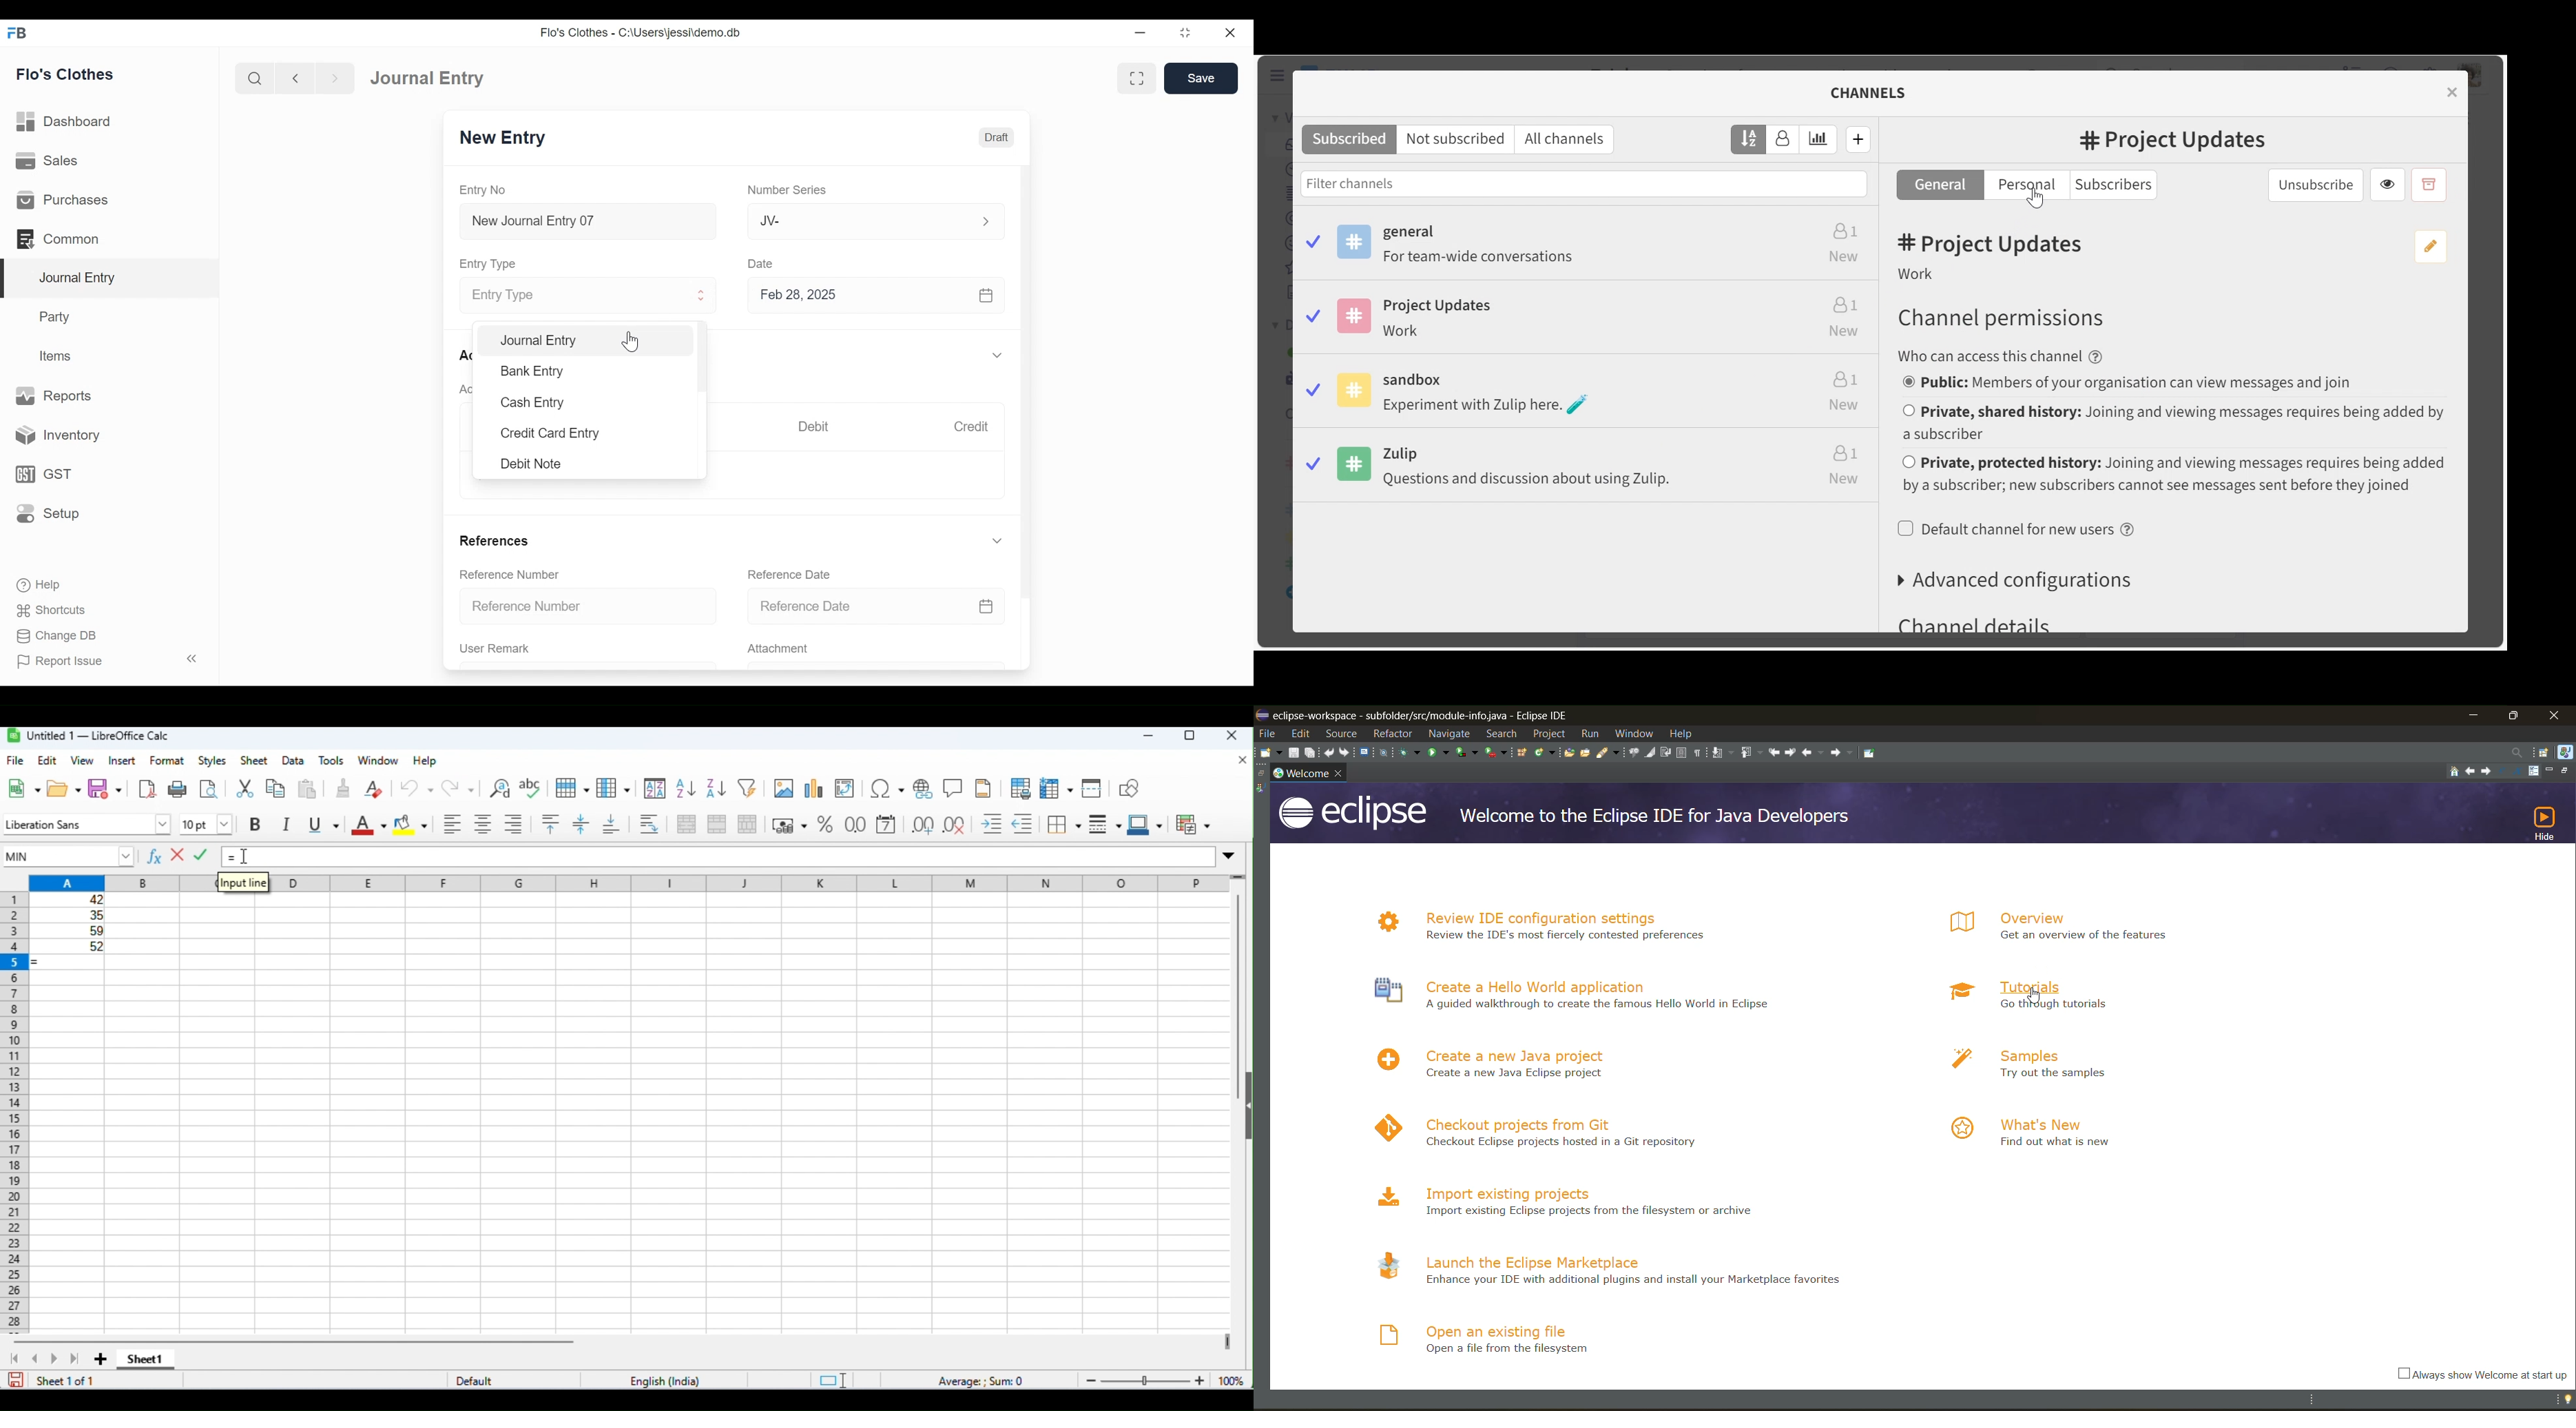 The height and width of the screenshot is (1428, 2576). I want to click on spelling, so click(532, 788).